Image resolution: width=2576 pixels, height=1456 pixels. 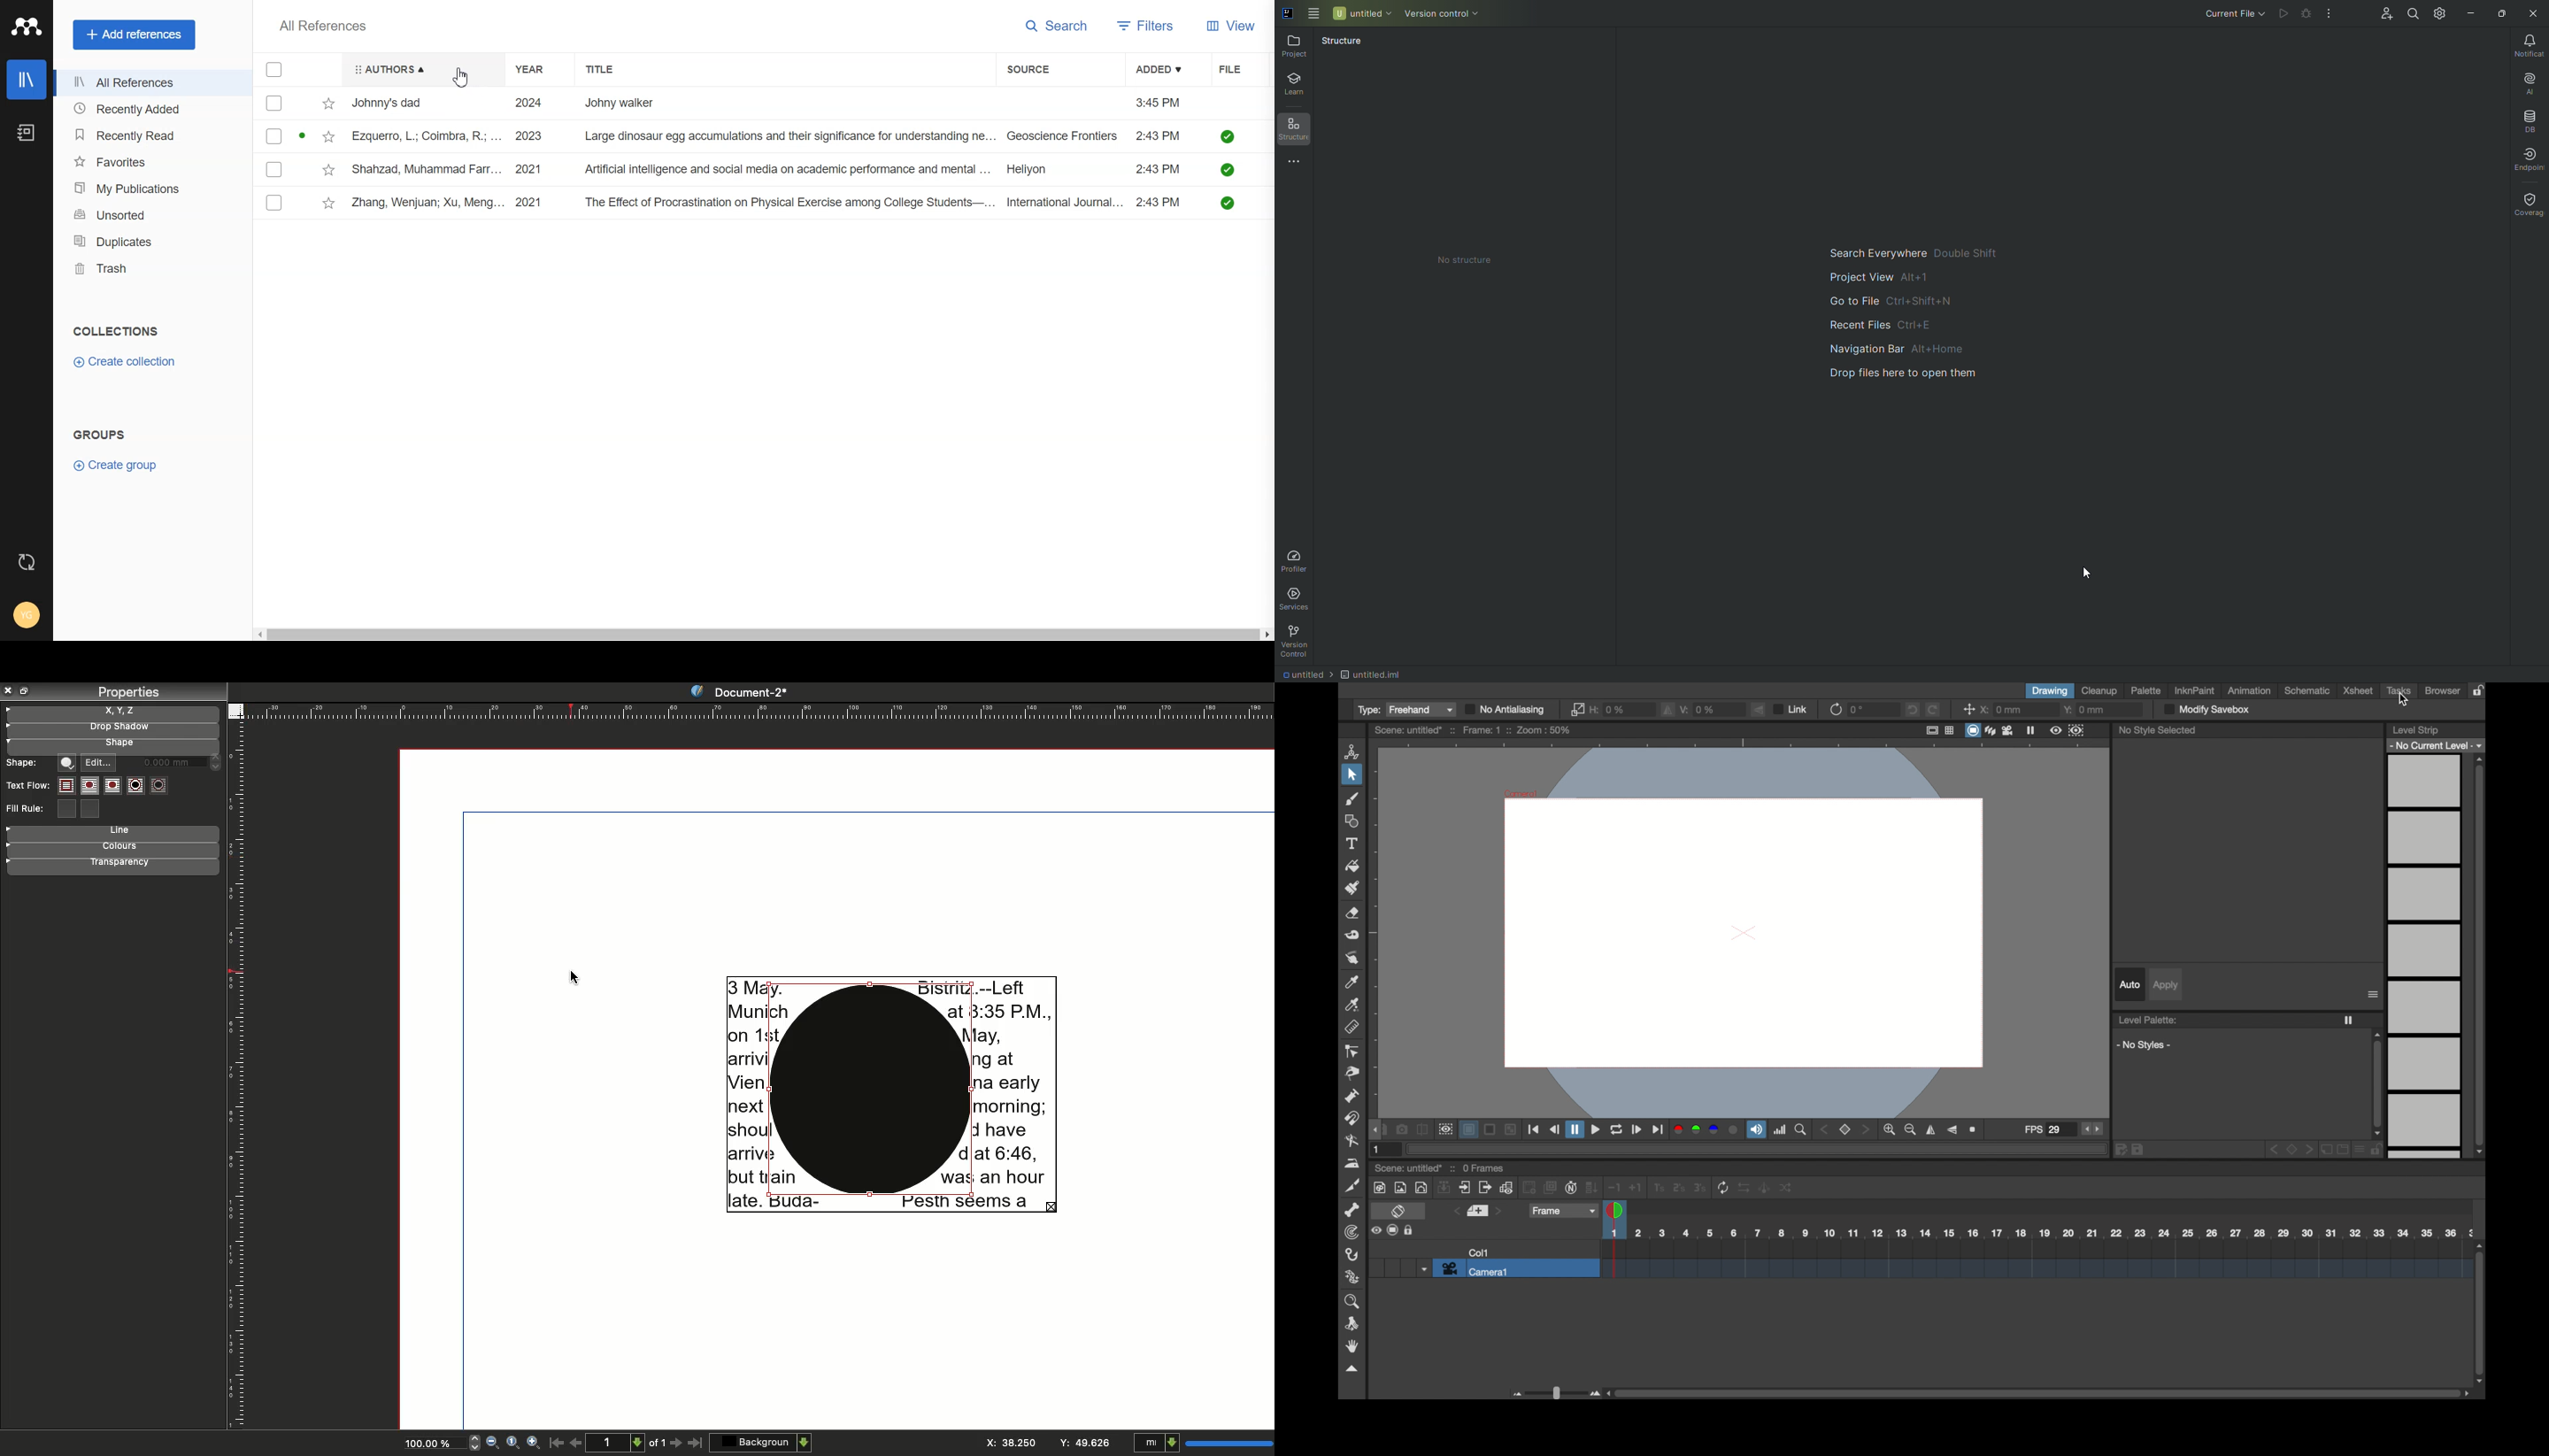 What do you see at coordinates (892, 1092) in the screenshot?
I see `Text wrapped around shape` at bounding box center [892, 1092].